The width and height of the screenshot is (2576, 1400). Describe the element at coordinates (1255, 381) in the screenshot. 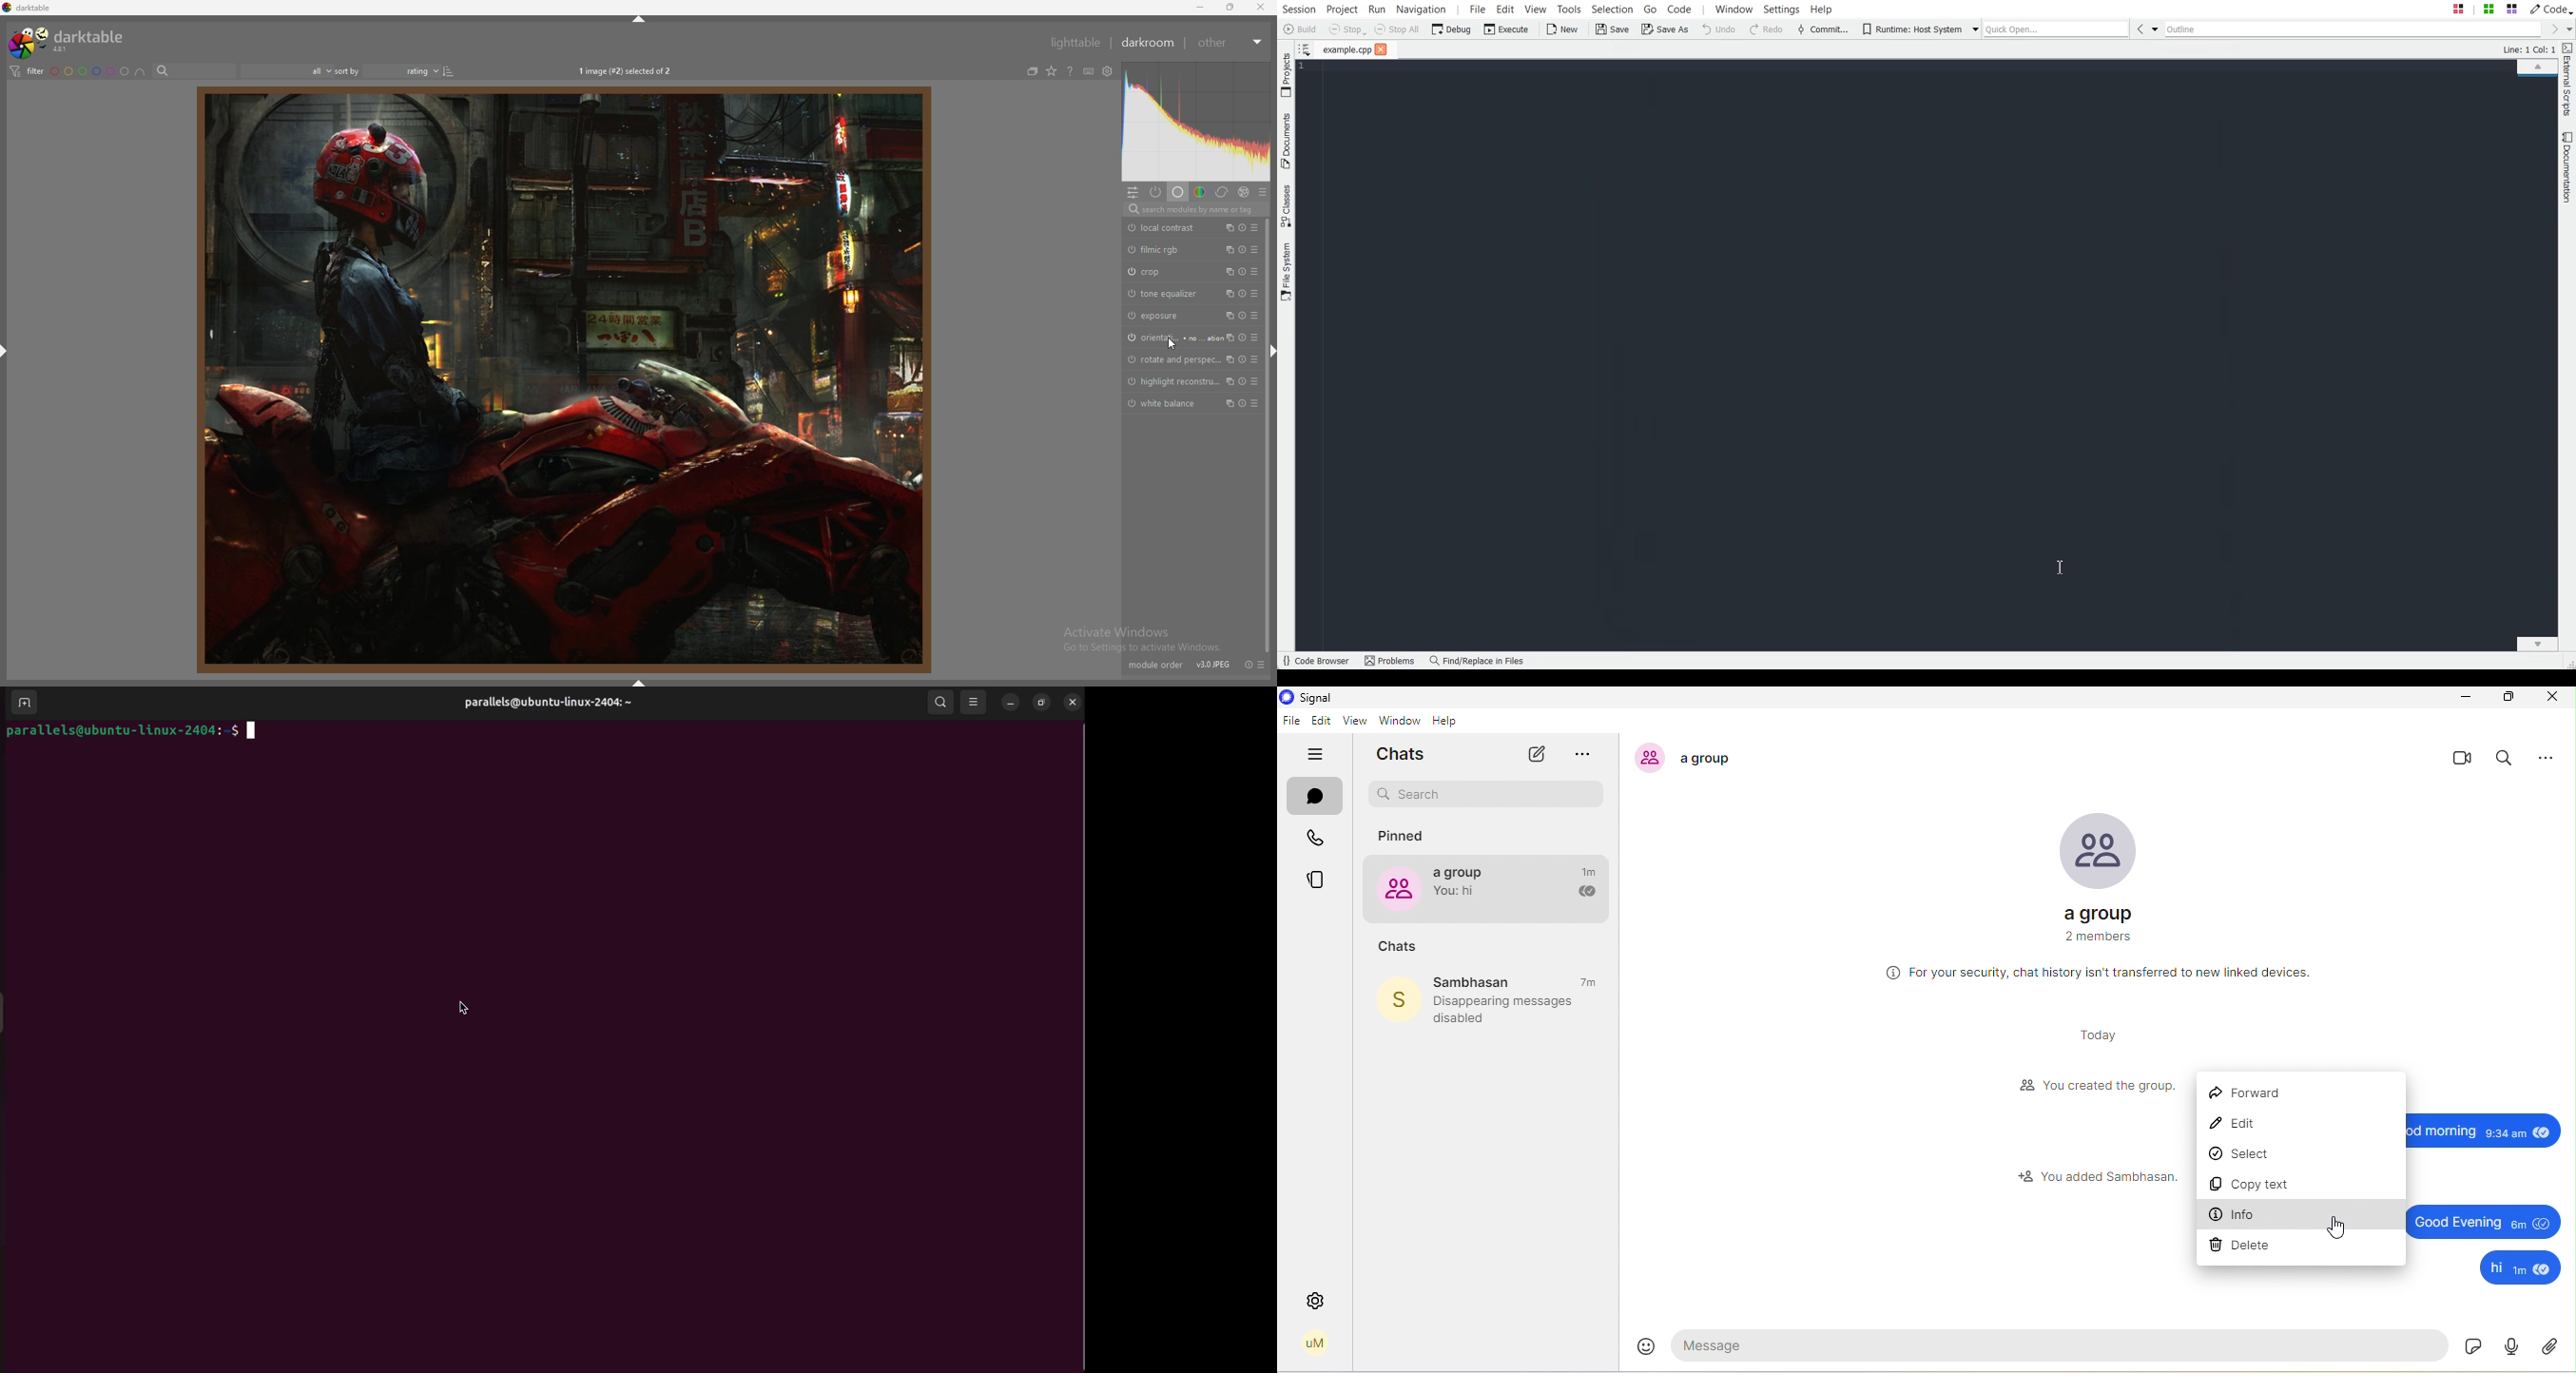

I see `presets` at that location.